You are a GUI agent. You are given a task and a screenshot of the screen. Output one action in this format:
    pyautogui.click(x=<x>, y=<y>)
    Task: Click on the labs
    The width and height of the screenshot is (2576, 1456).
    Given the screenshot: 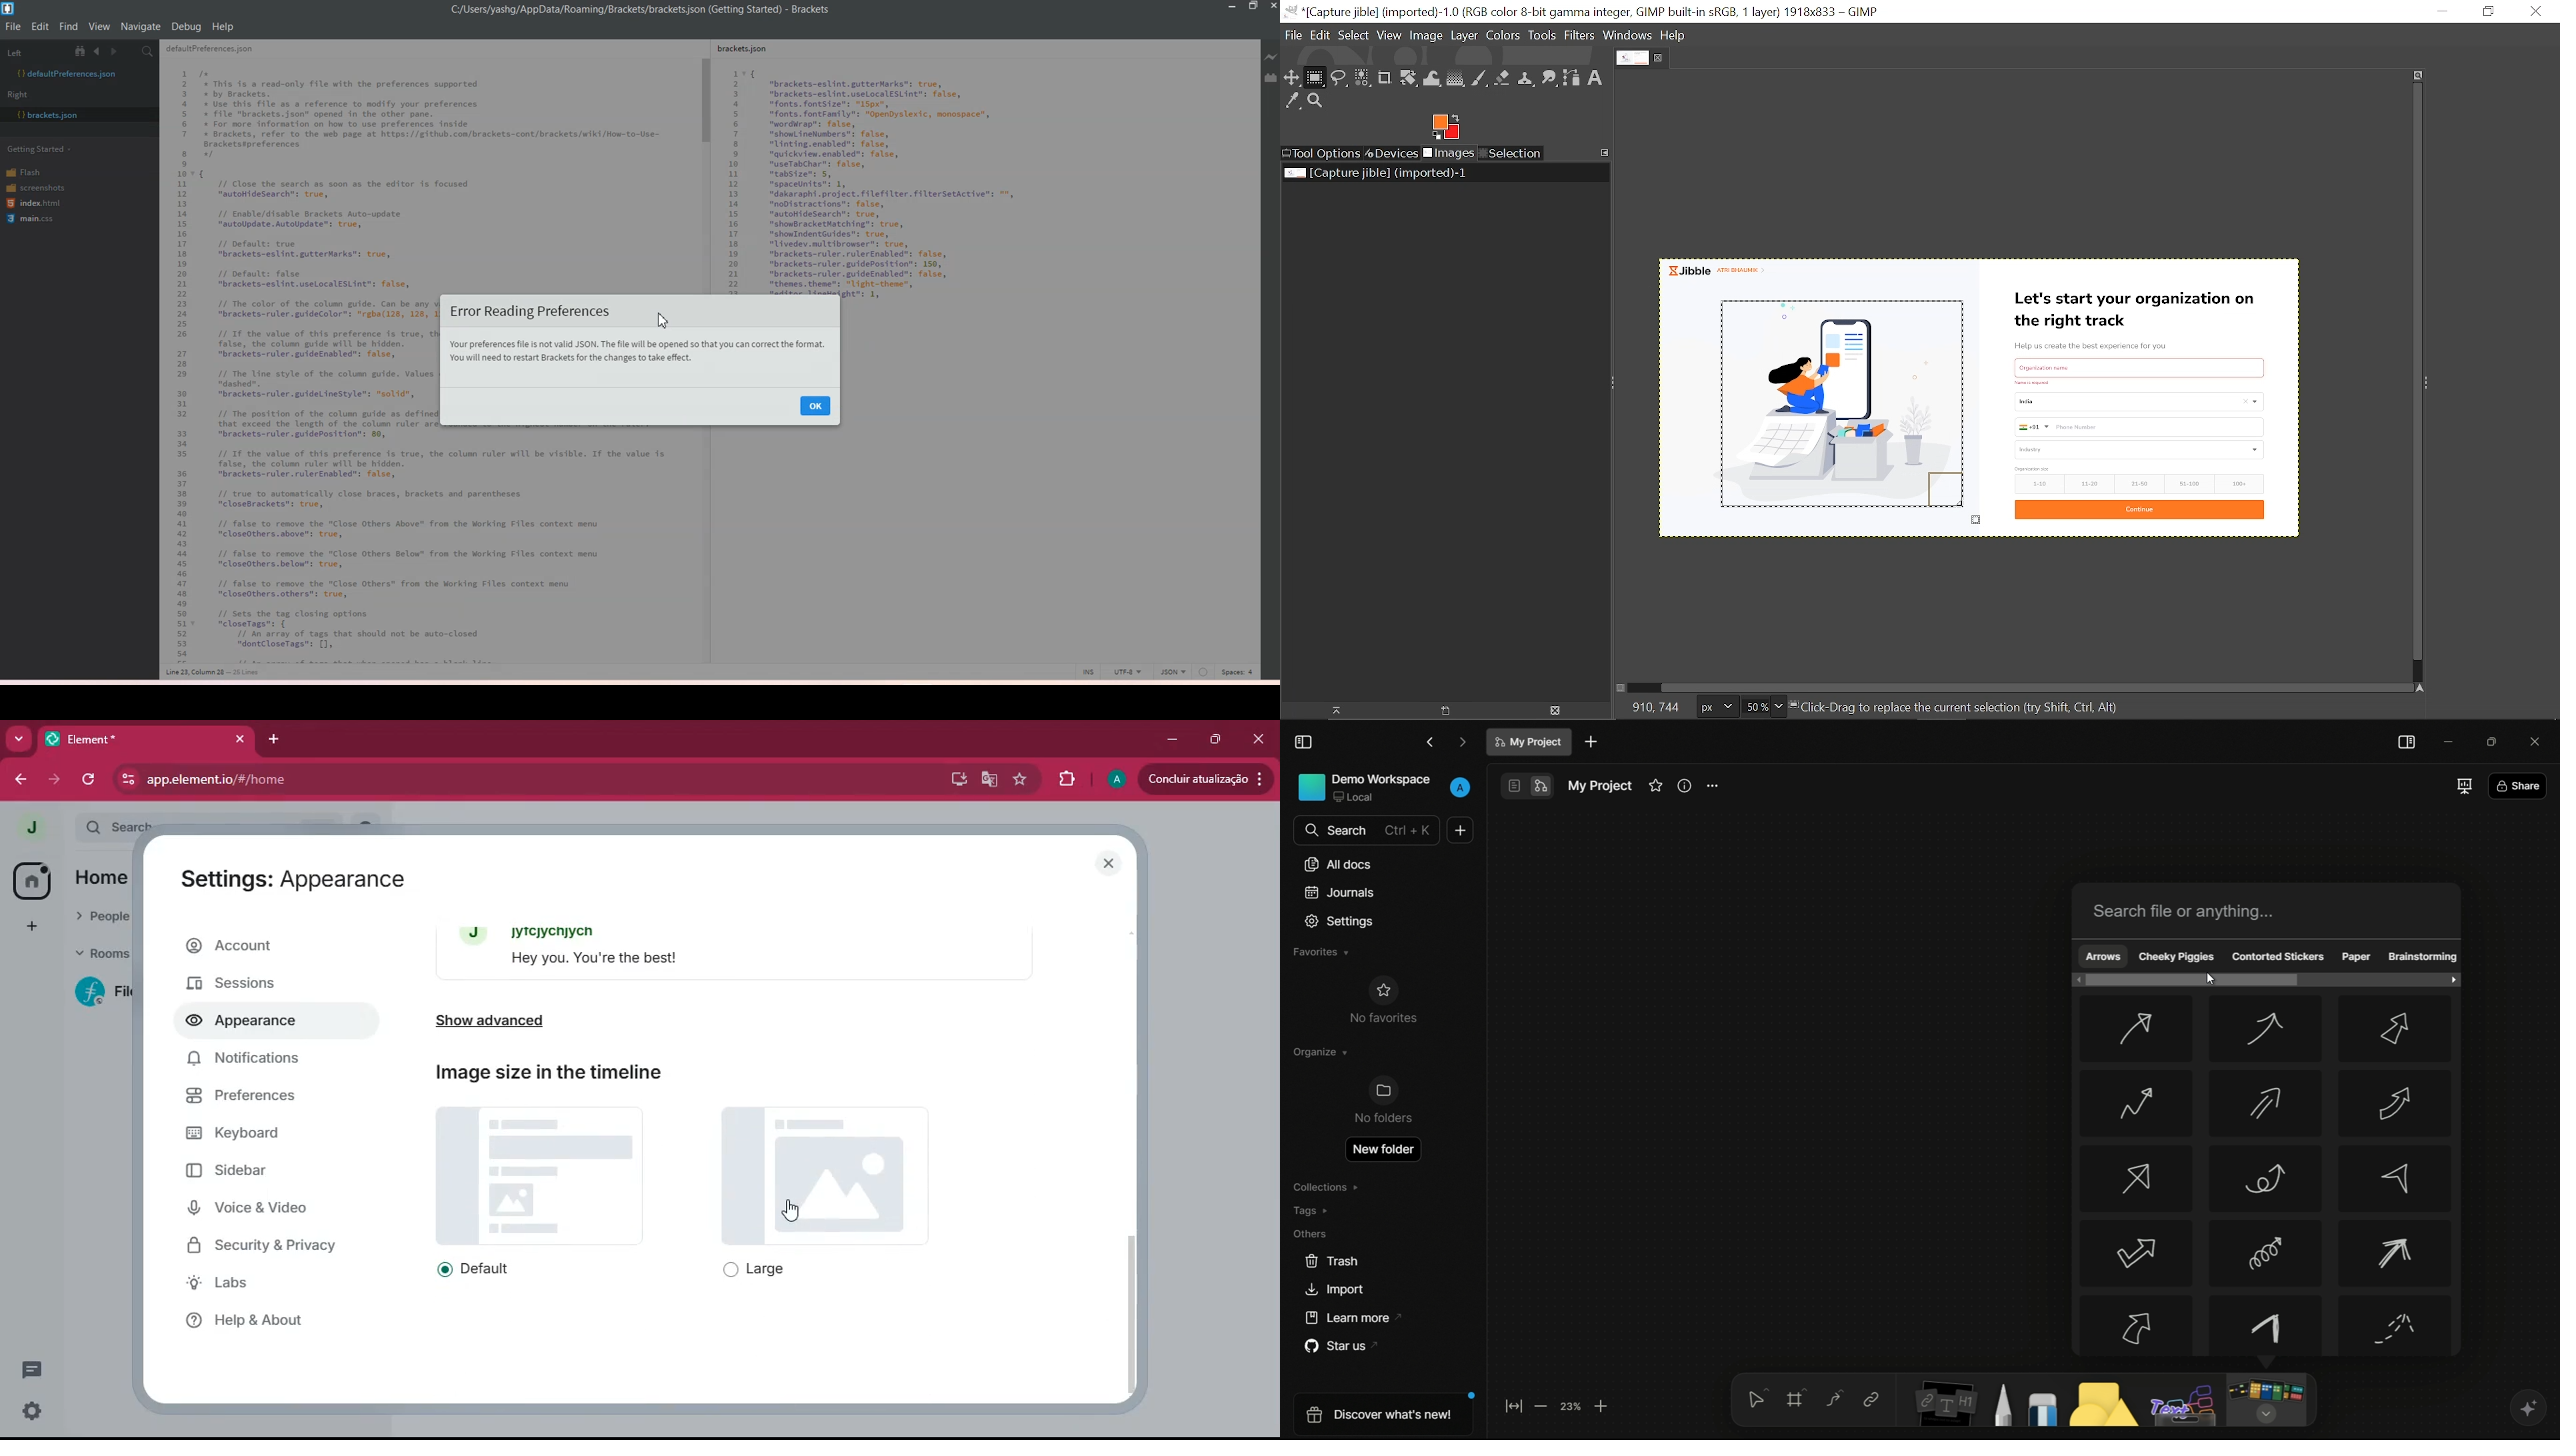 What is the action you would take?
    pyautogui.click(x=263, y=1287)
    